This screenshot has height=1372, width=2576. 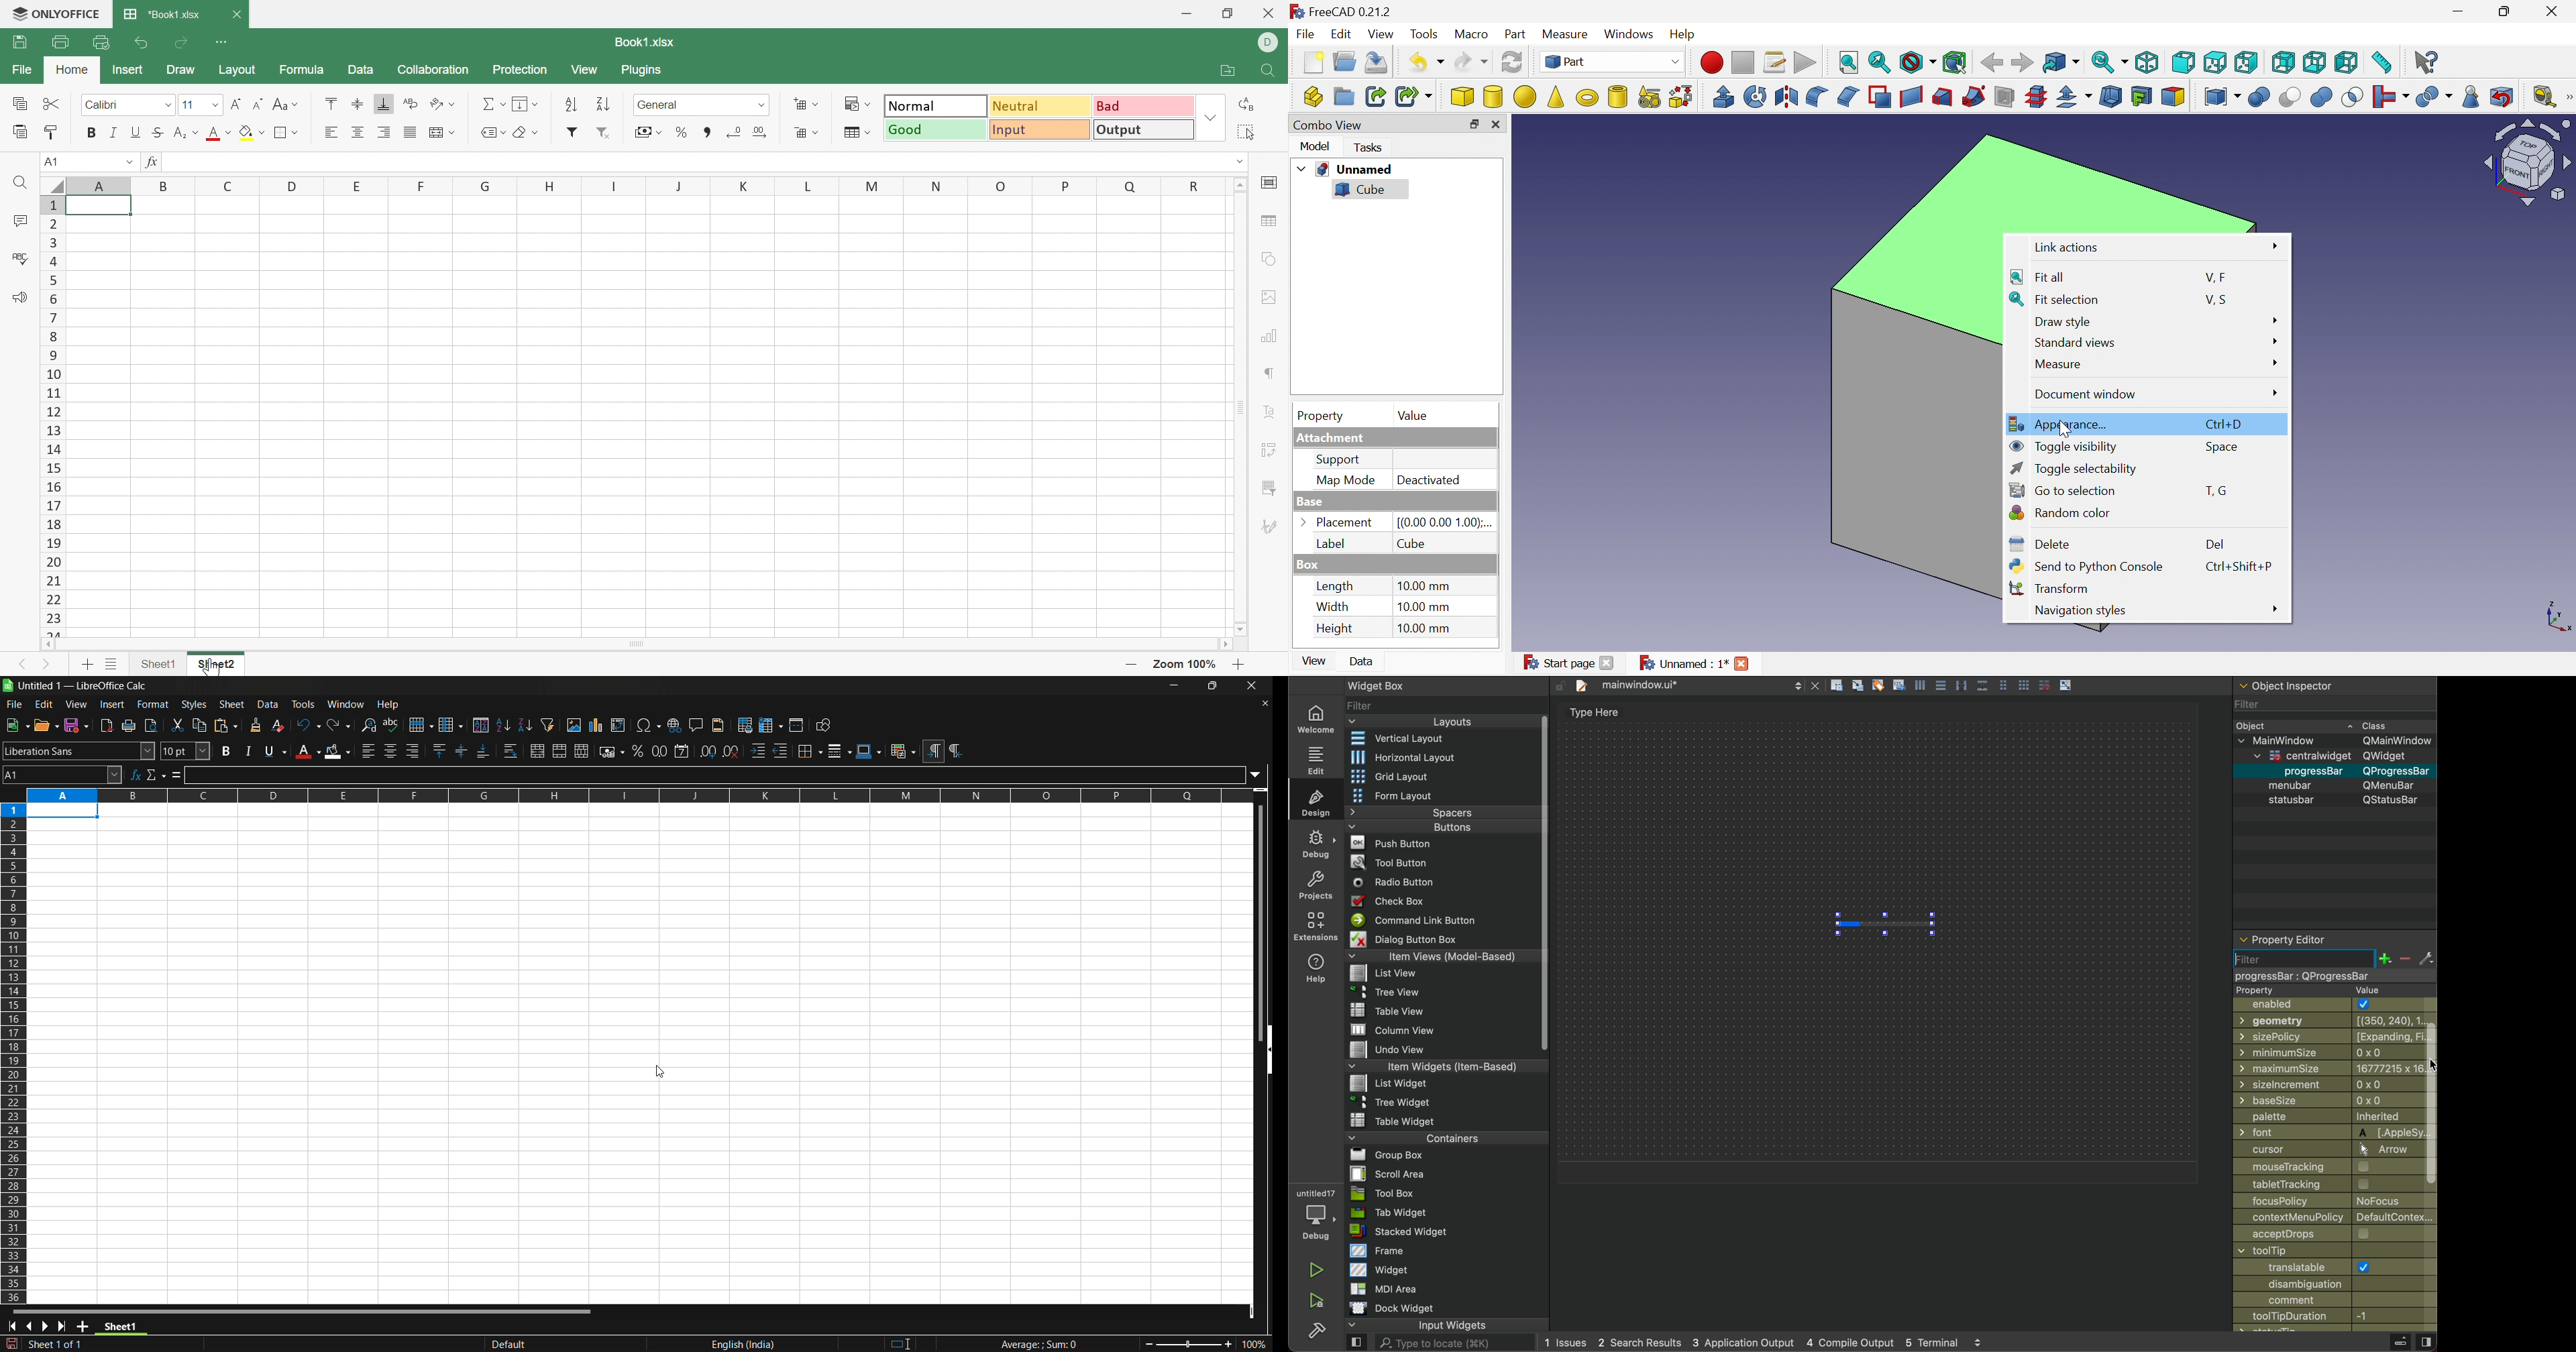 What do you see at coordinates (1336, 438) in the screenshot?
I see `Attachment` at bounding box center [1336, 438].